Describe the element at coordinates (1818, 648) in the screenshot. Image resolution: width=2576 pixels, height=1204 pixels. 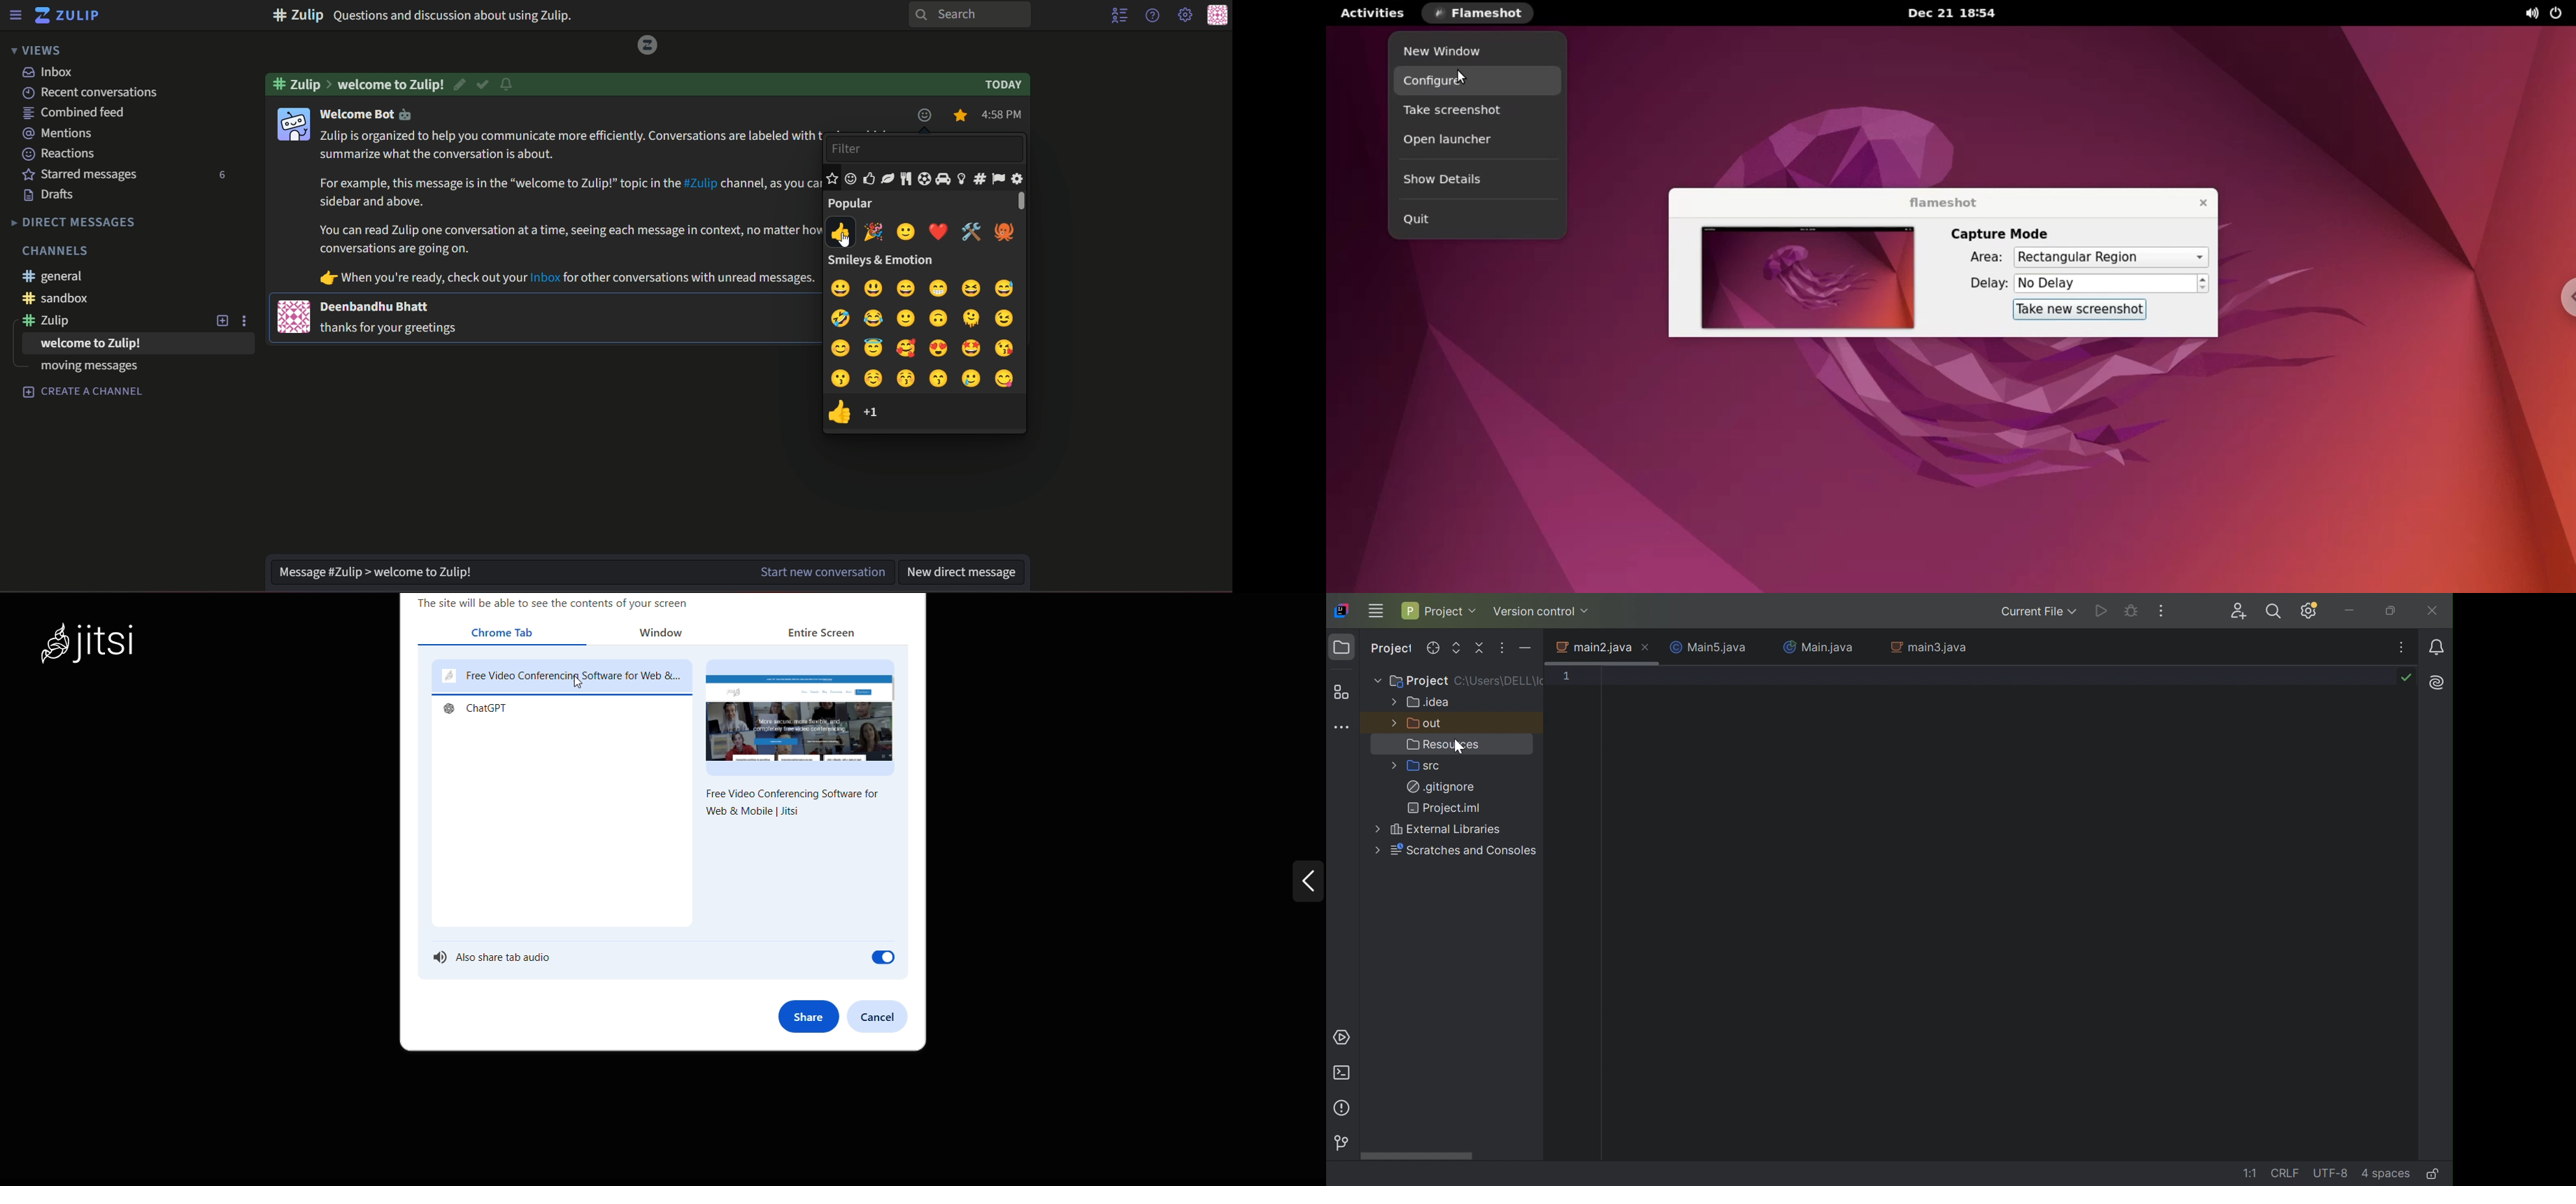
I see `Main.java` at that location.